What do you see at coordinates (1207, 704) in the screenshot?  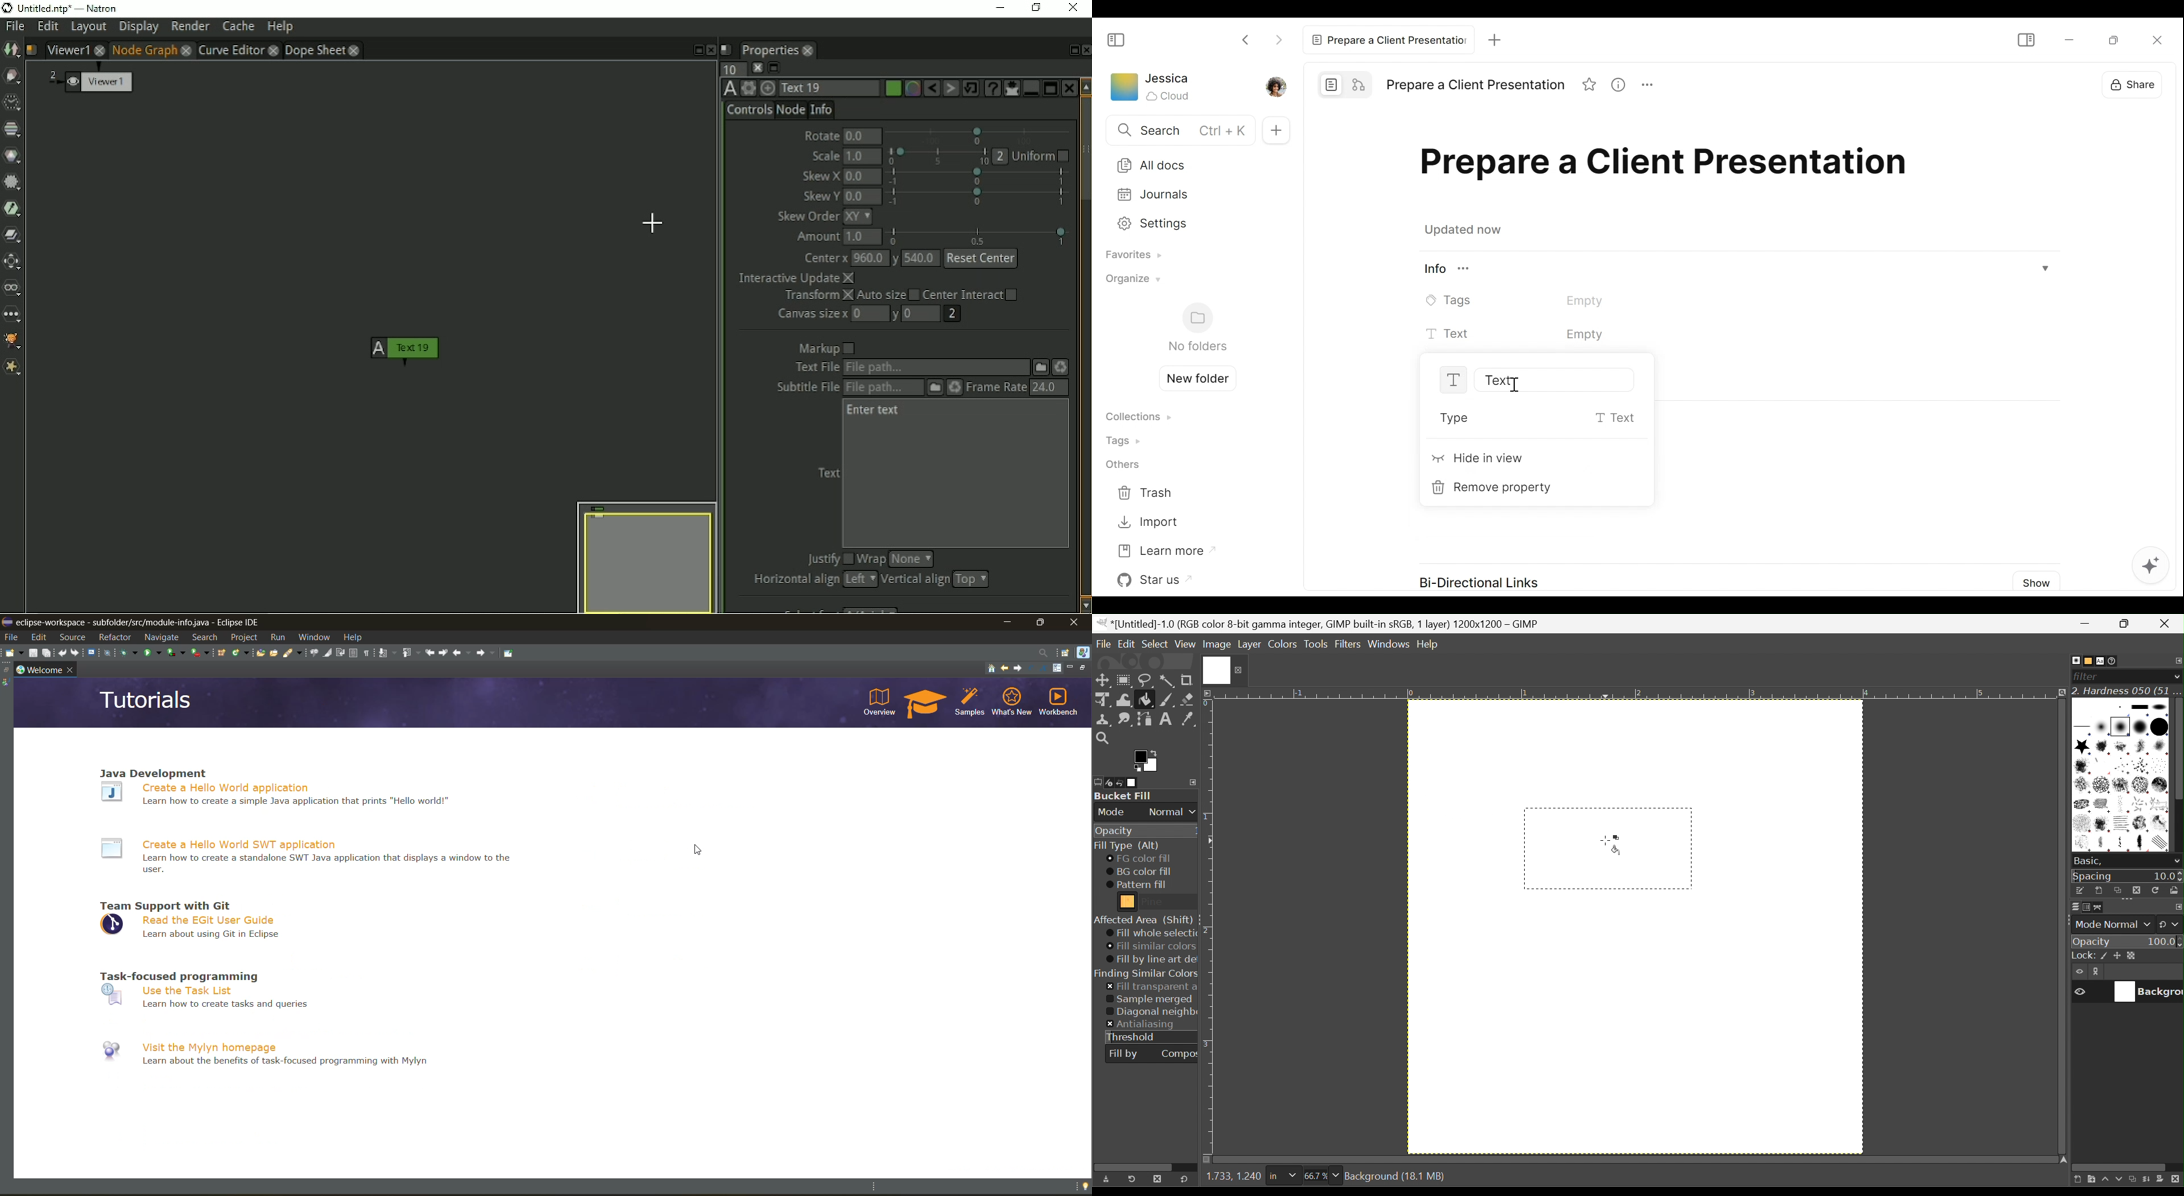 I see `0` at bounding box center [1207, 704].